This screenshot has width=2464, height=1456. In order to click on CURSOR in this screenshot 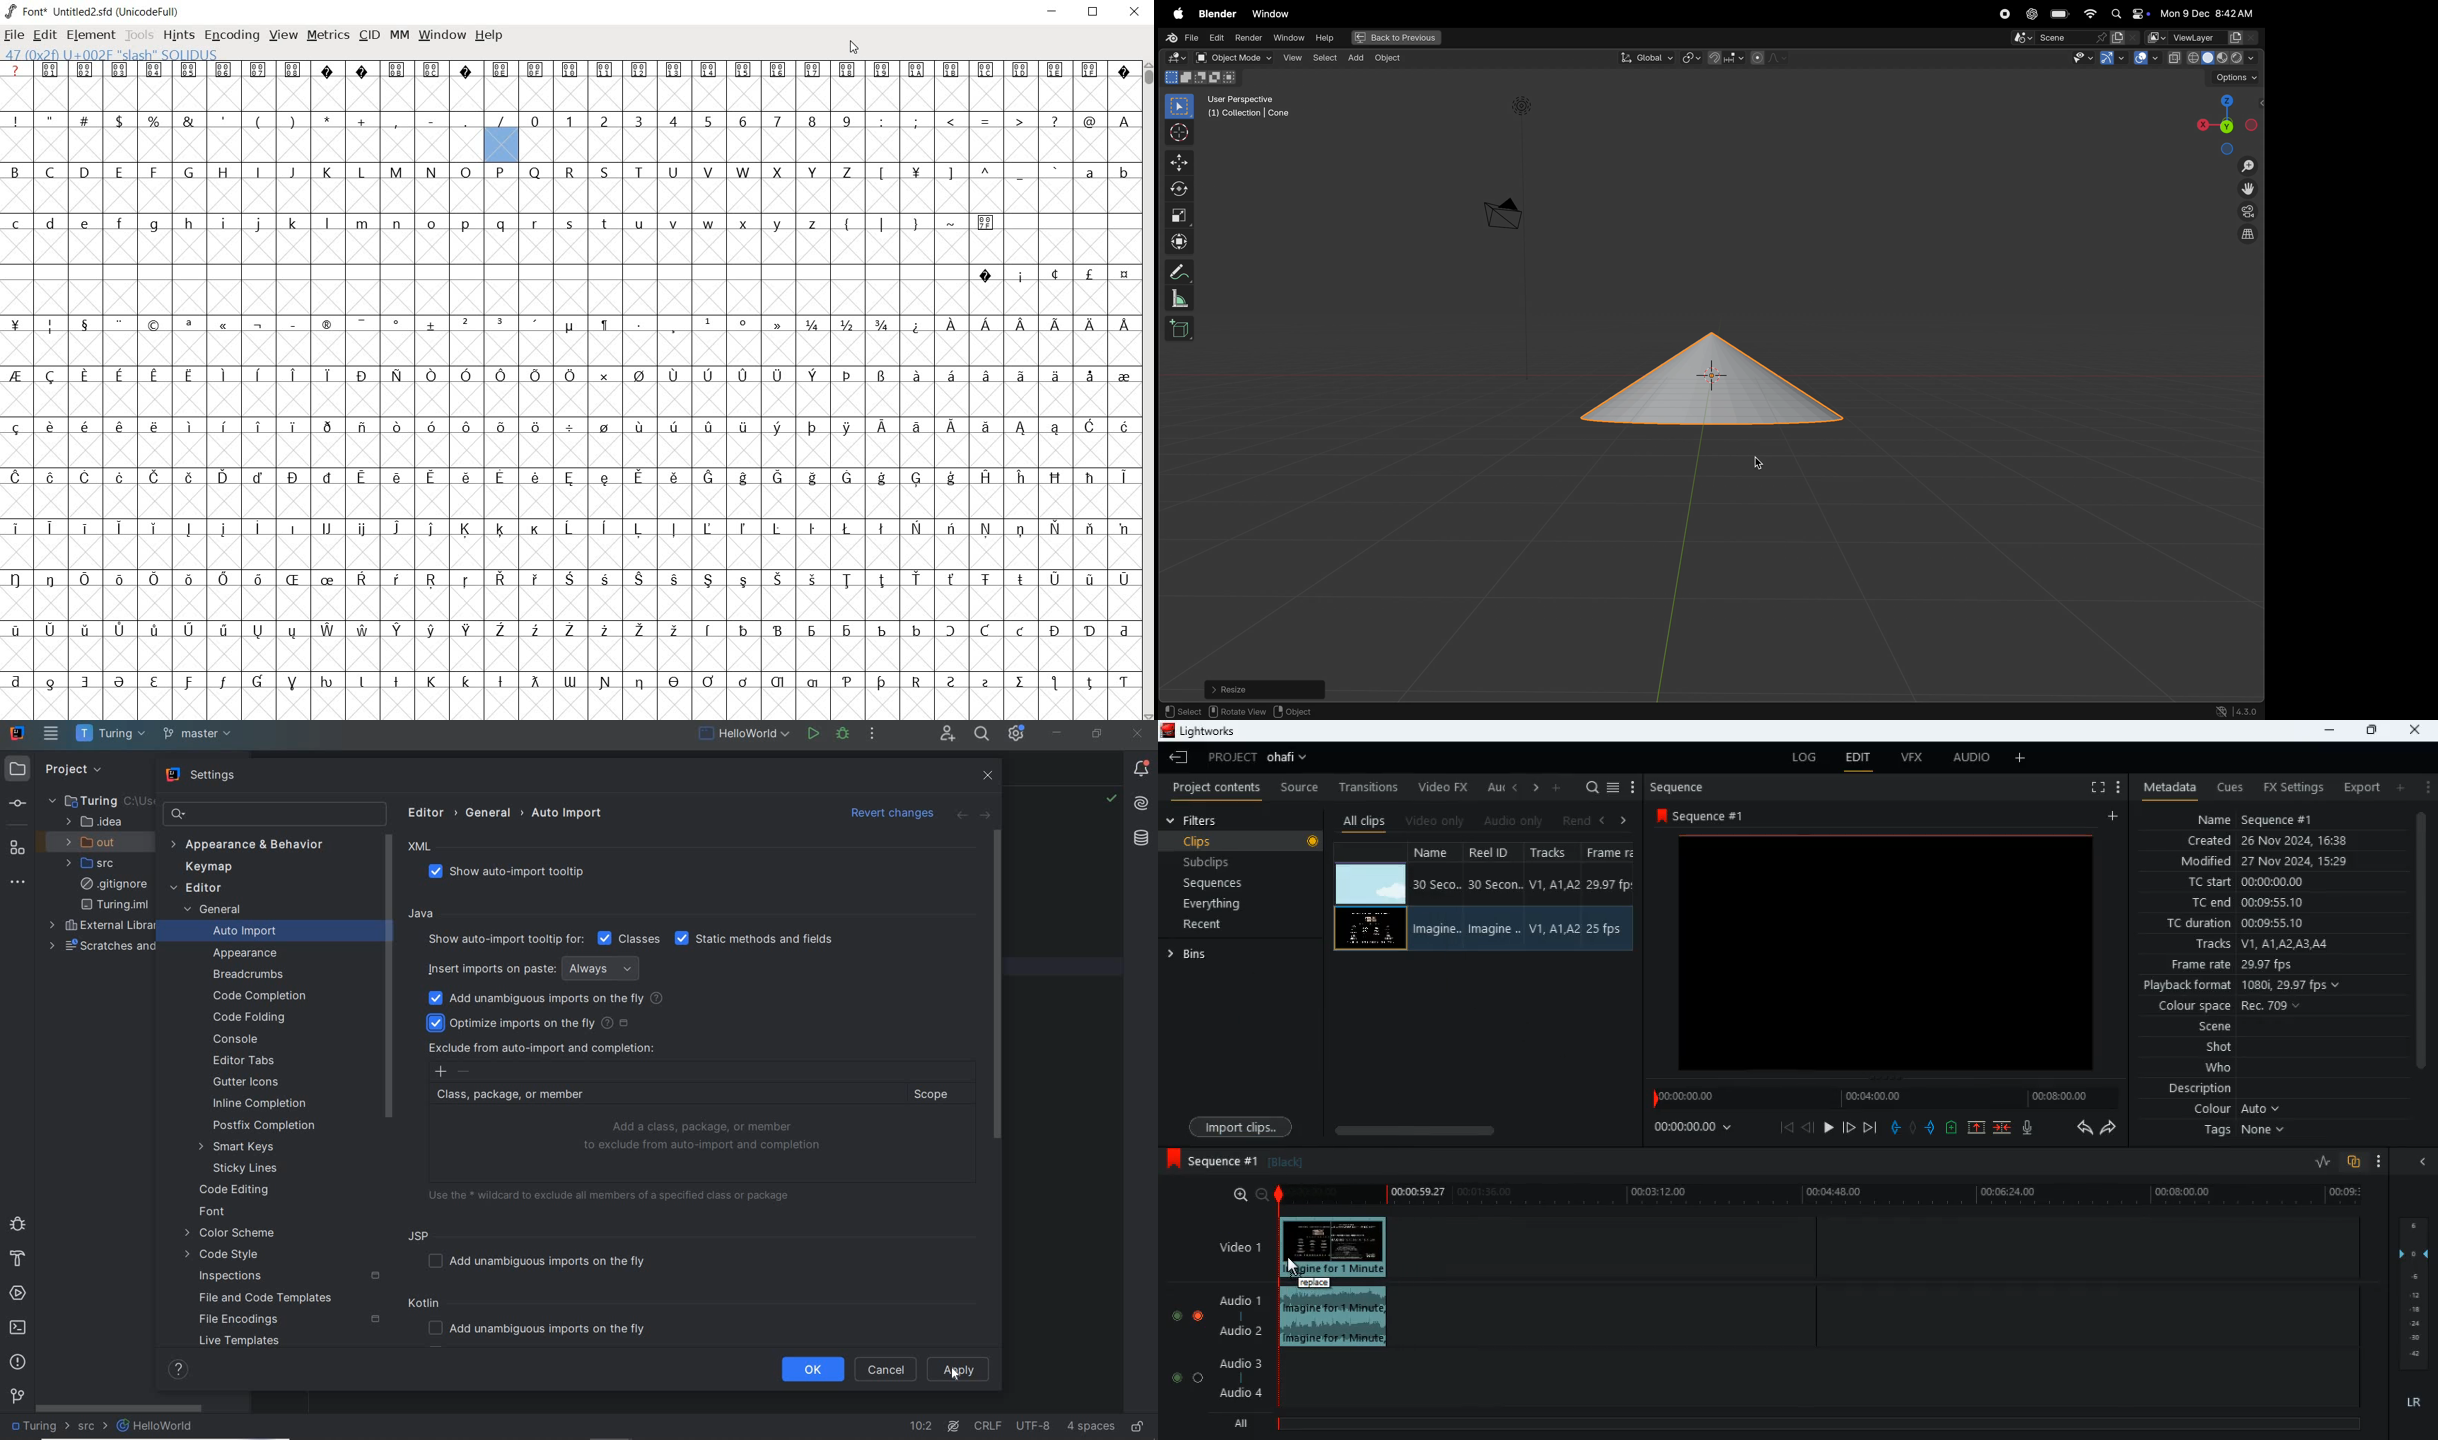, I will do `click(1147, 391)`.